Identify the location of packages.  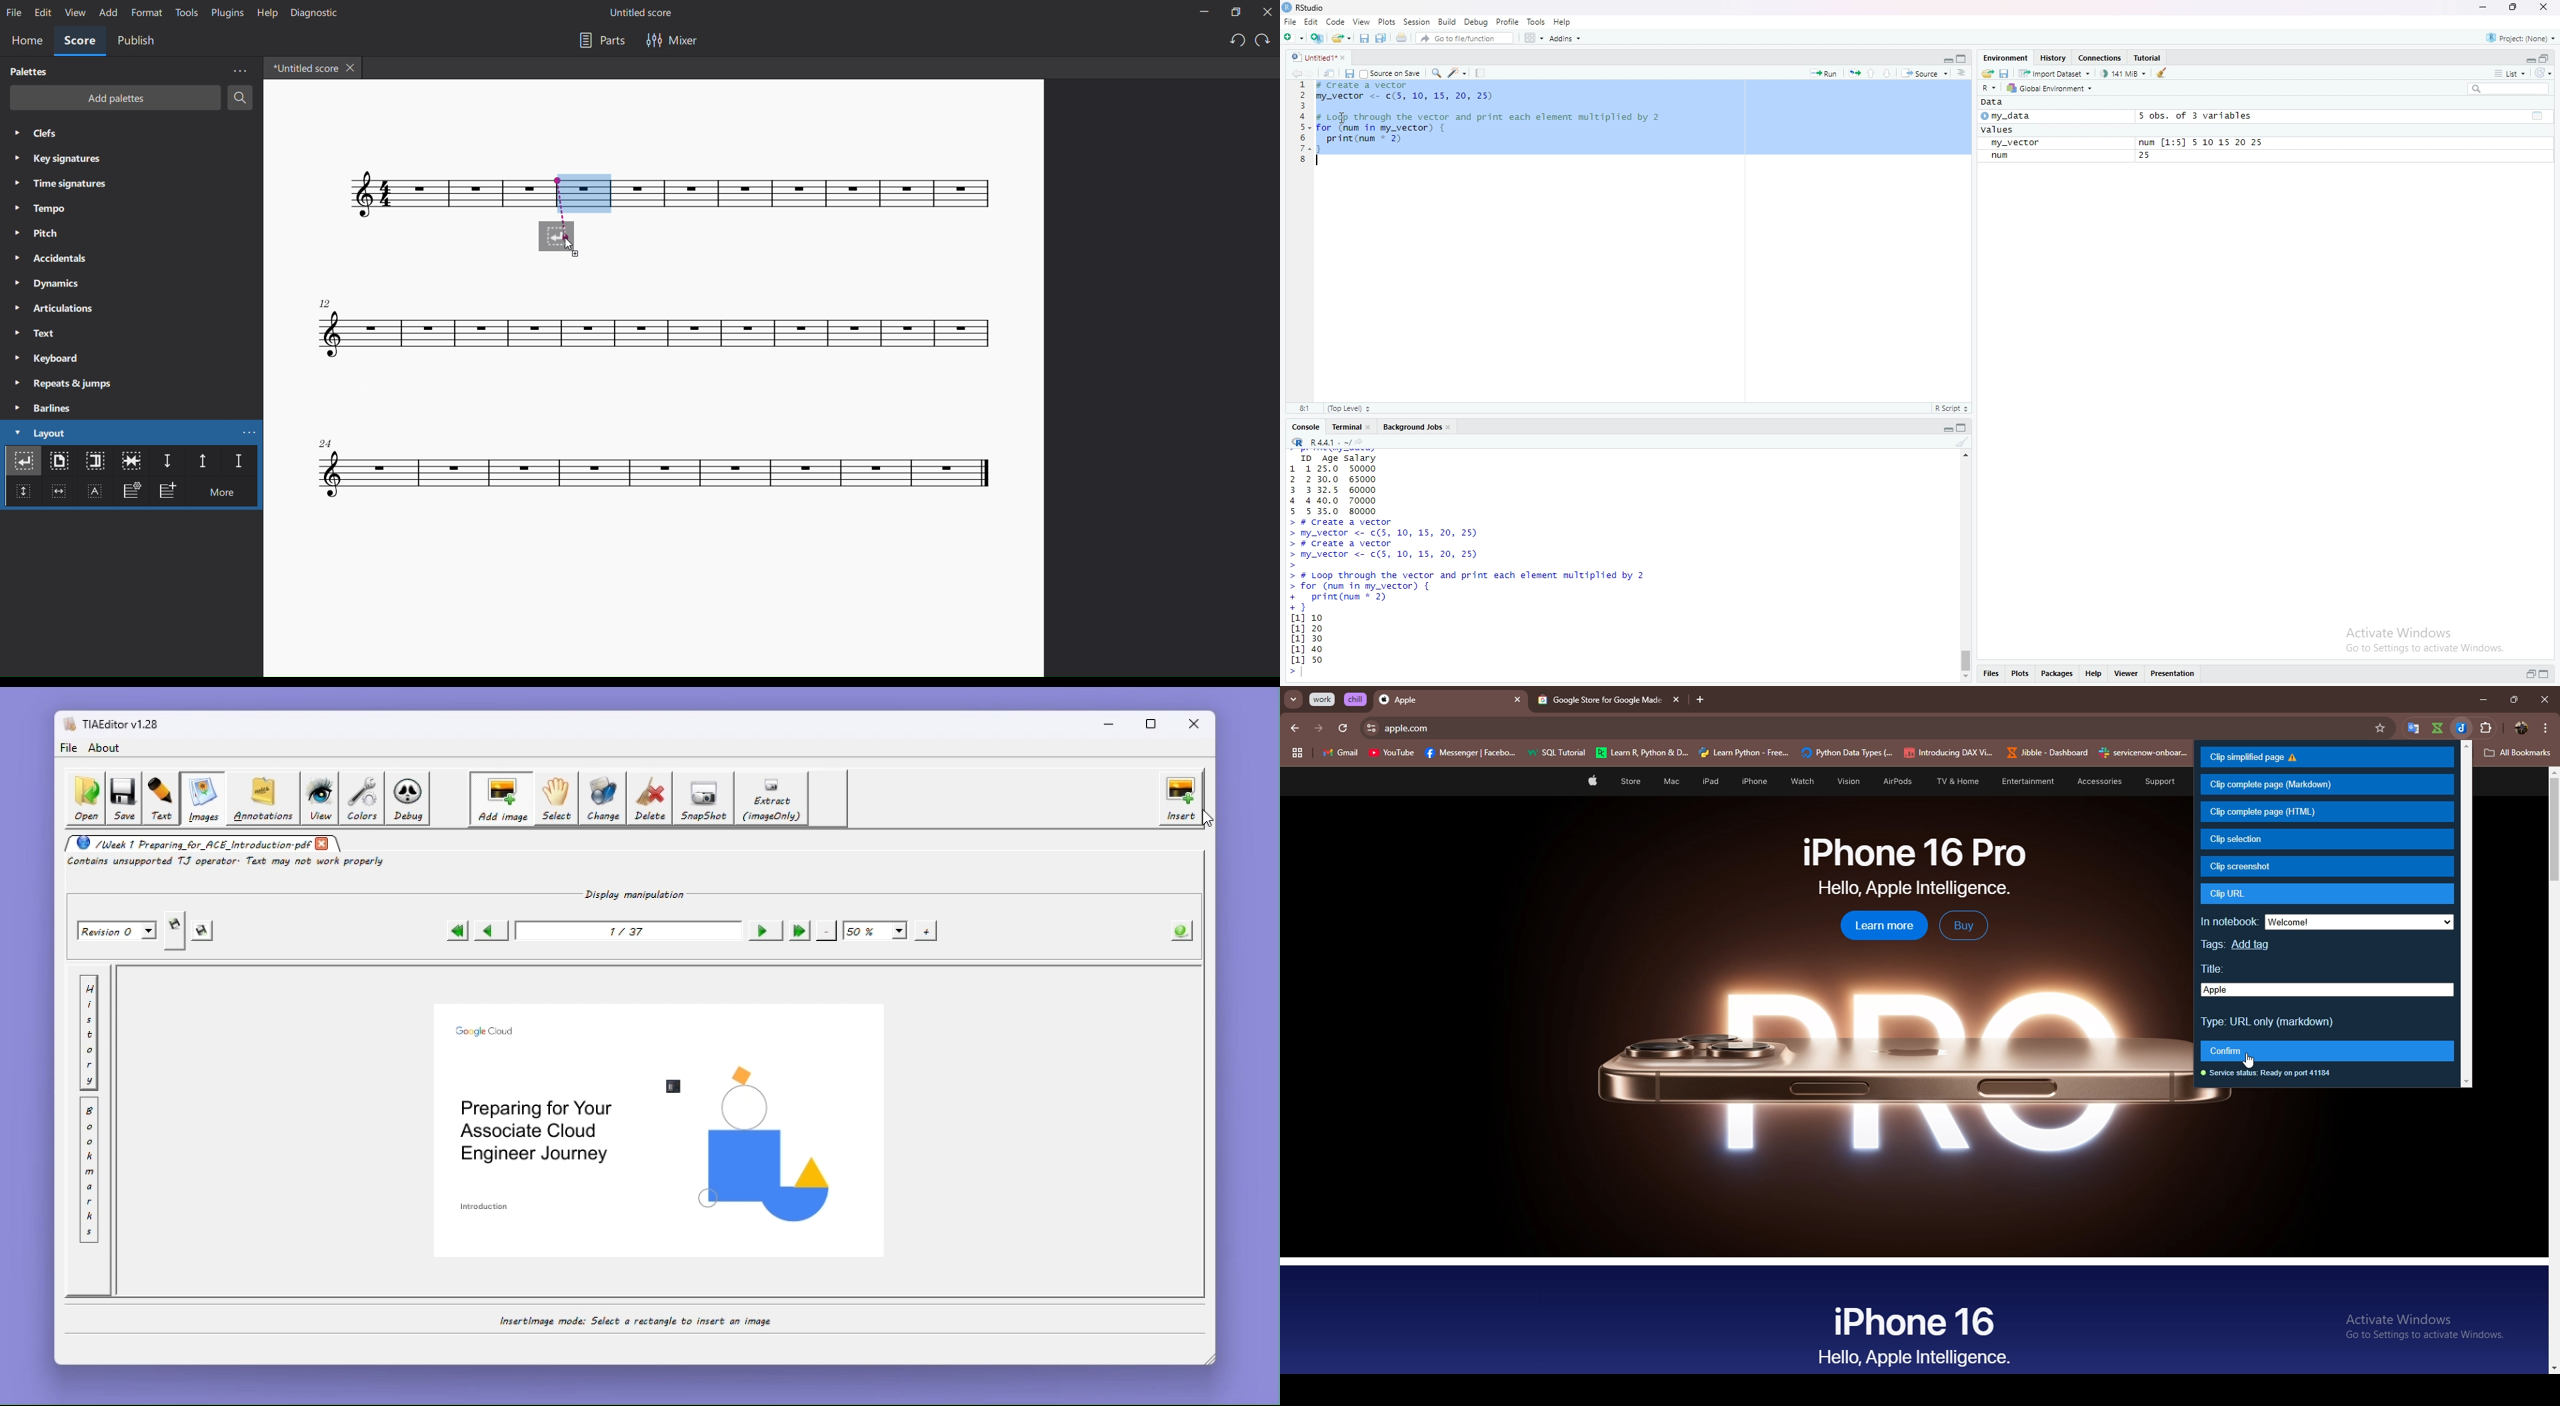
(2058, 674).